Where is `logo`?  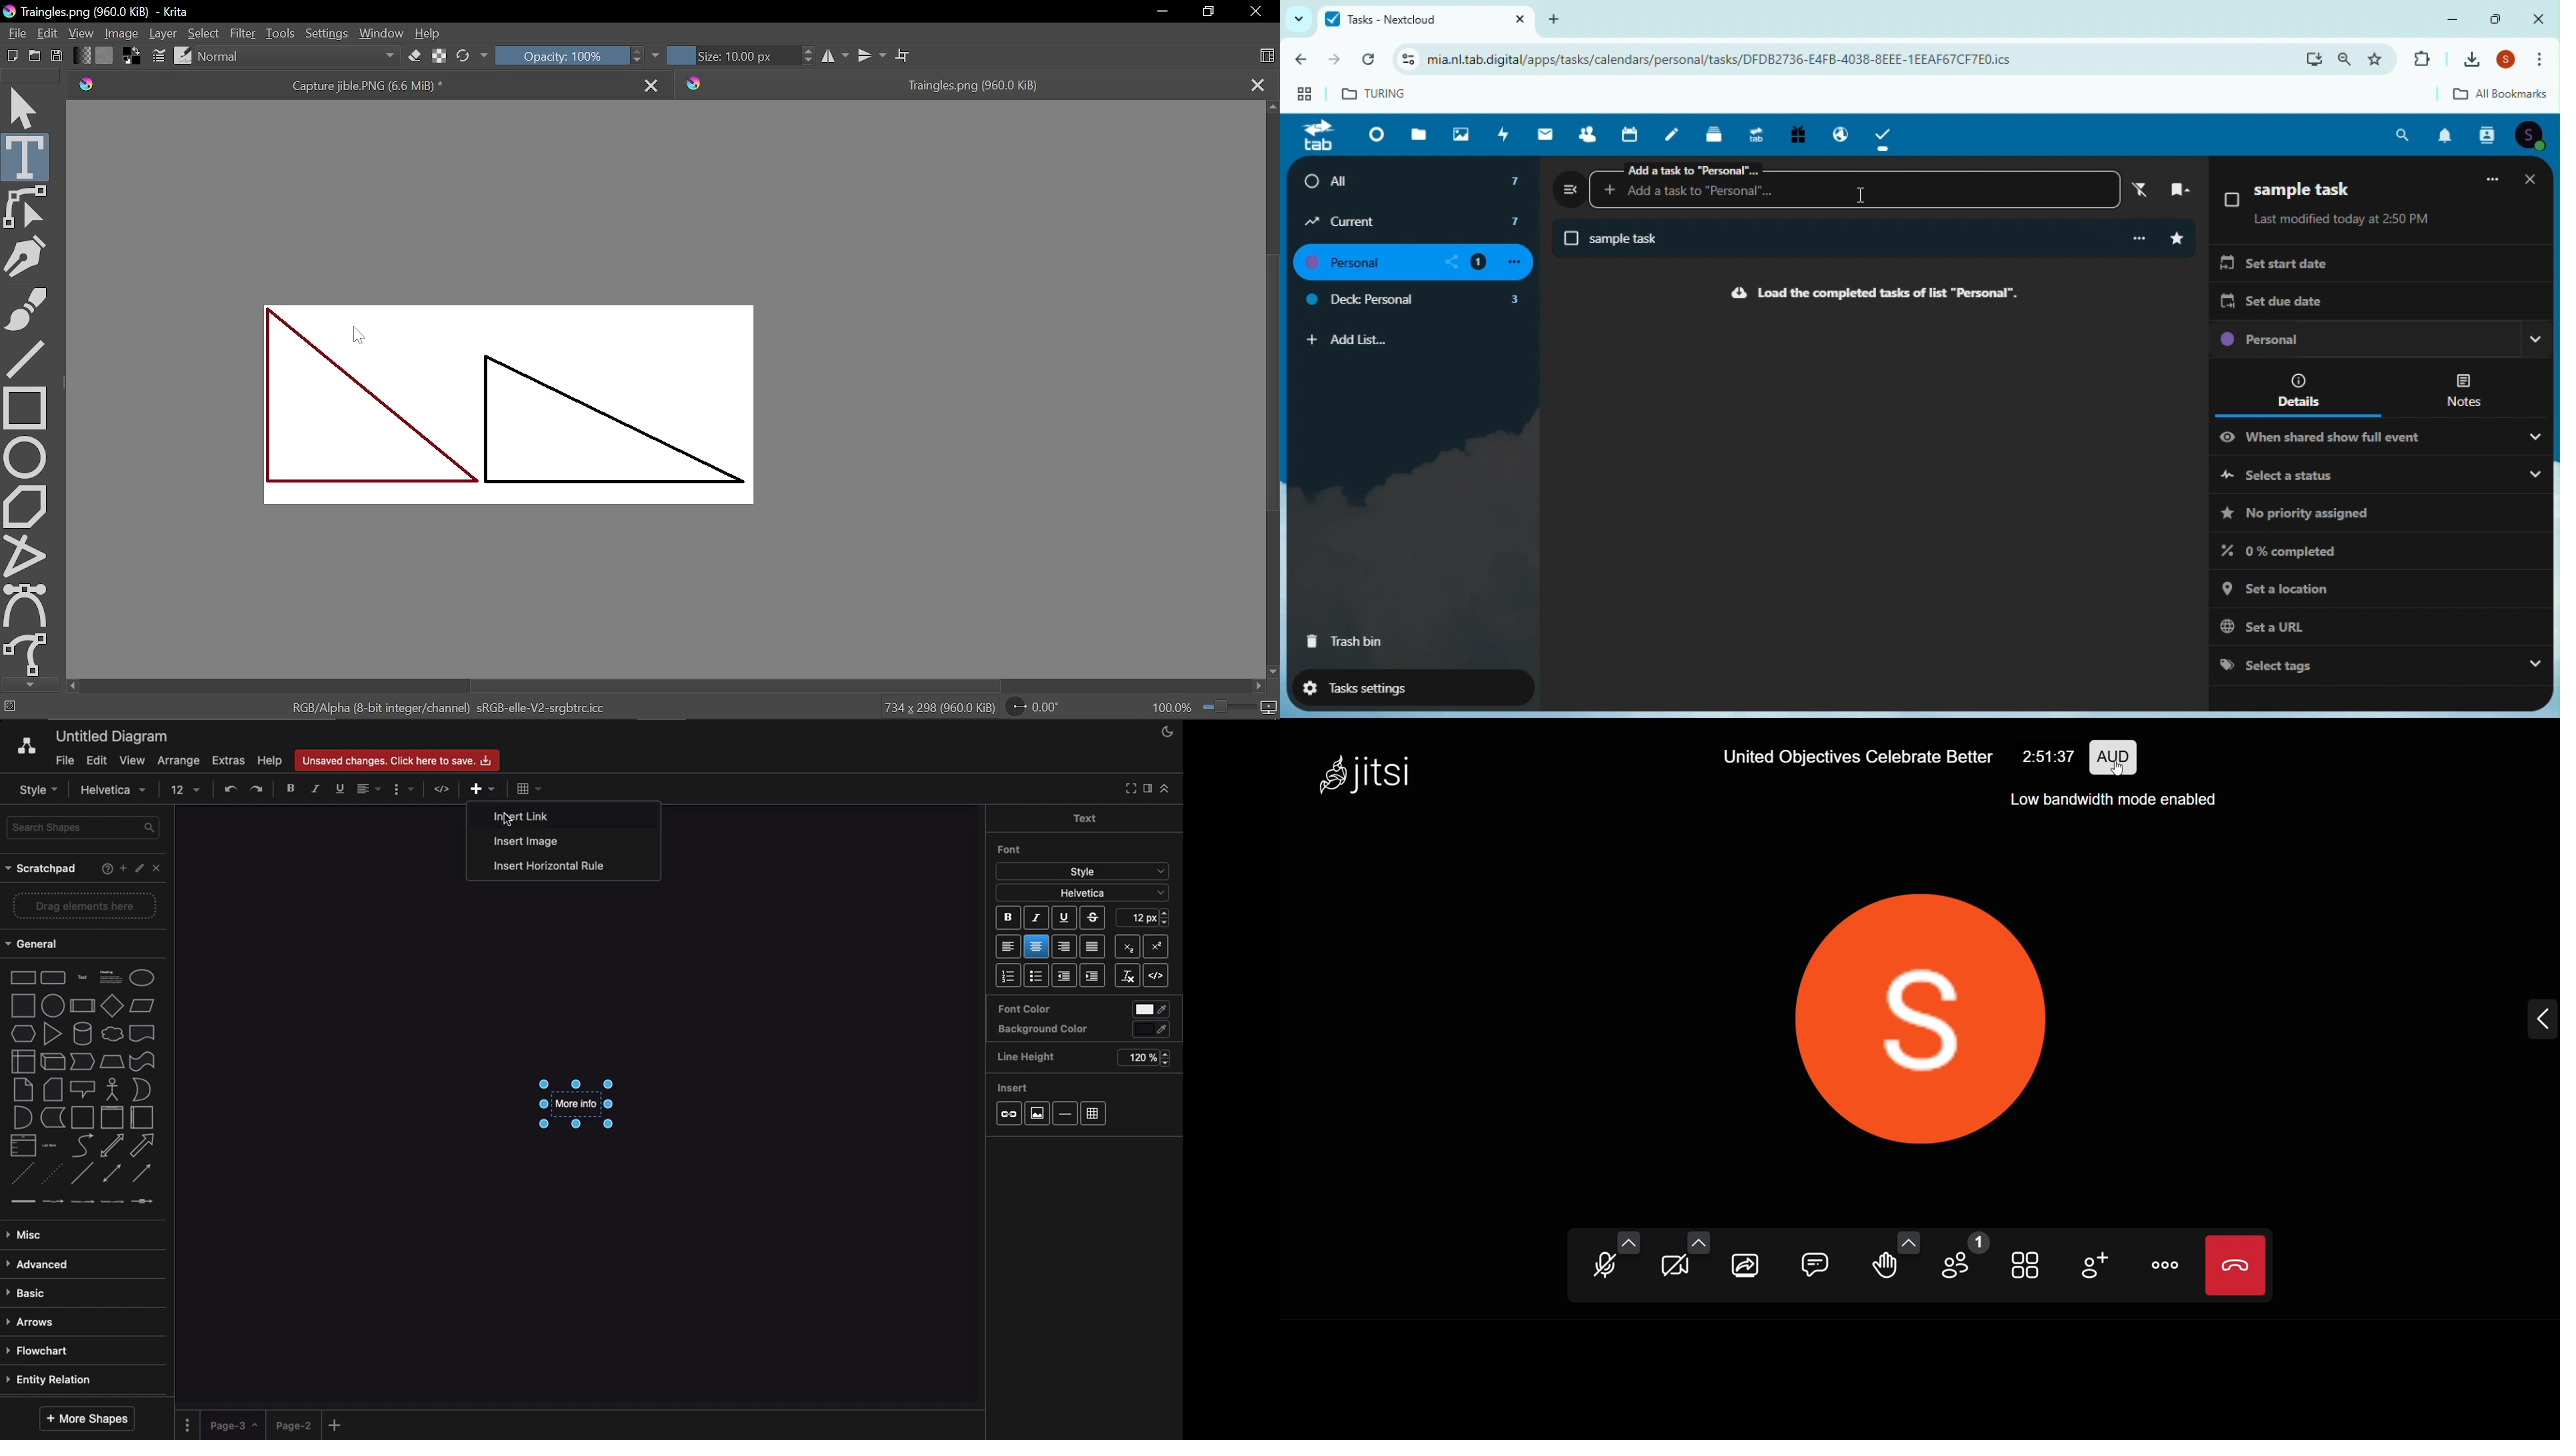 logo is located at coordinates (8, 12).